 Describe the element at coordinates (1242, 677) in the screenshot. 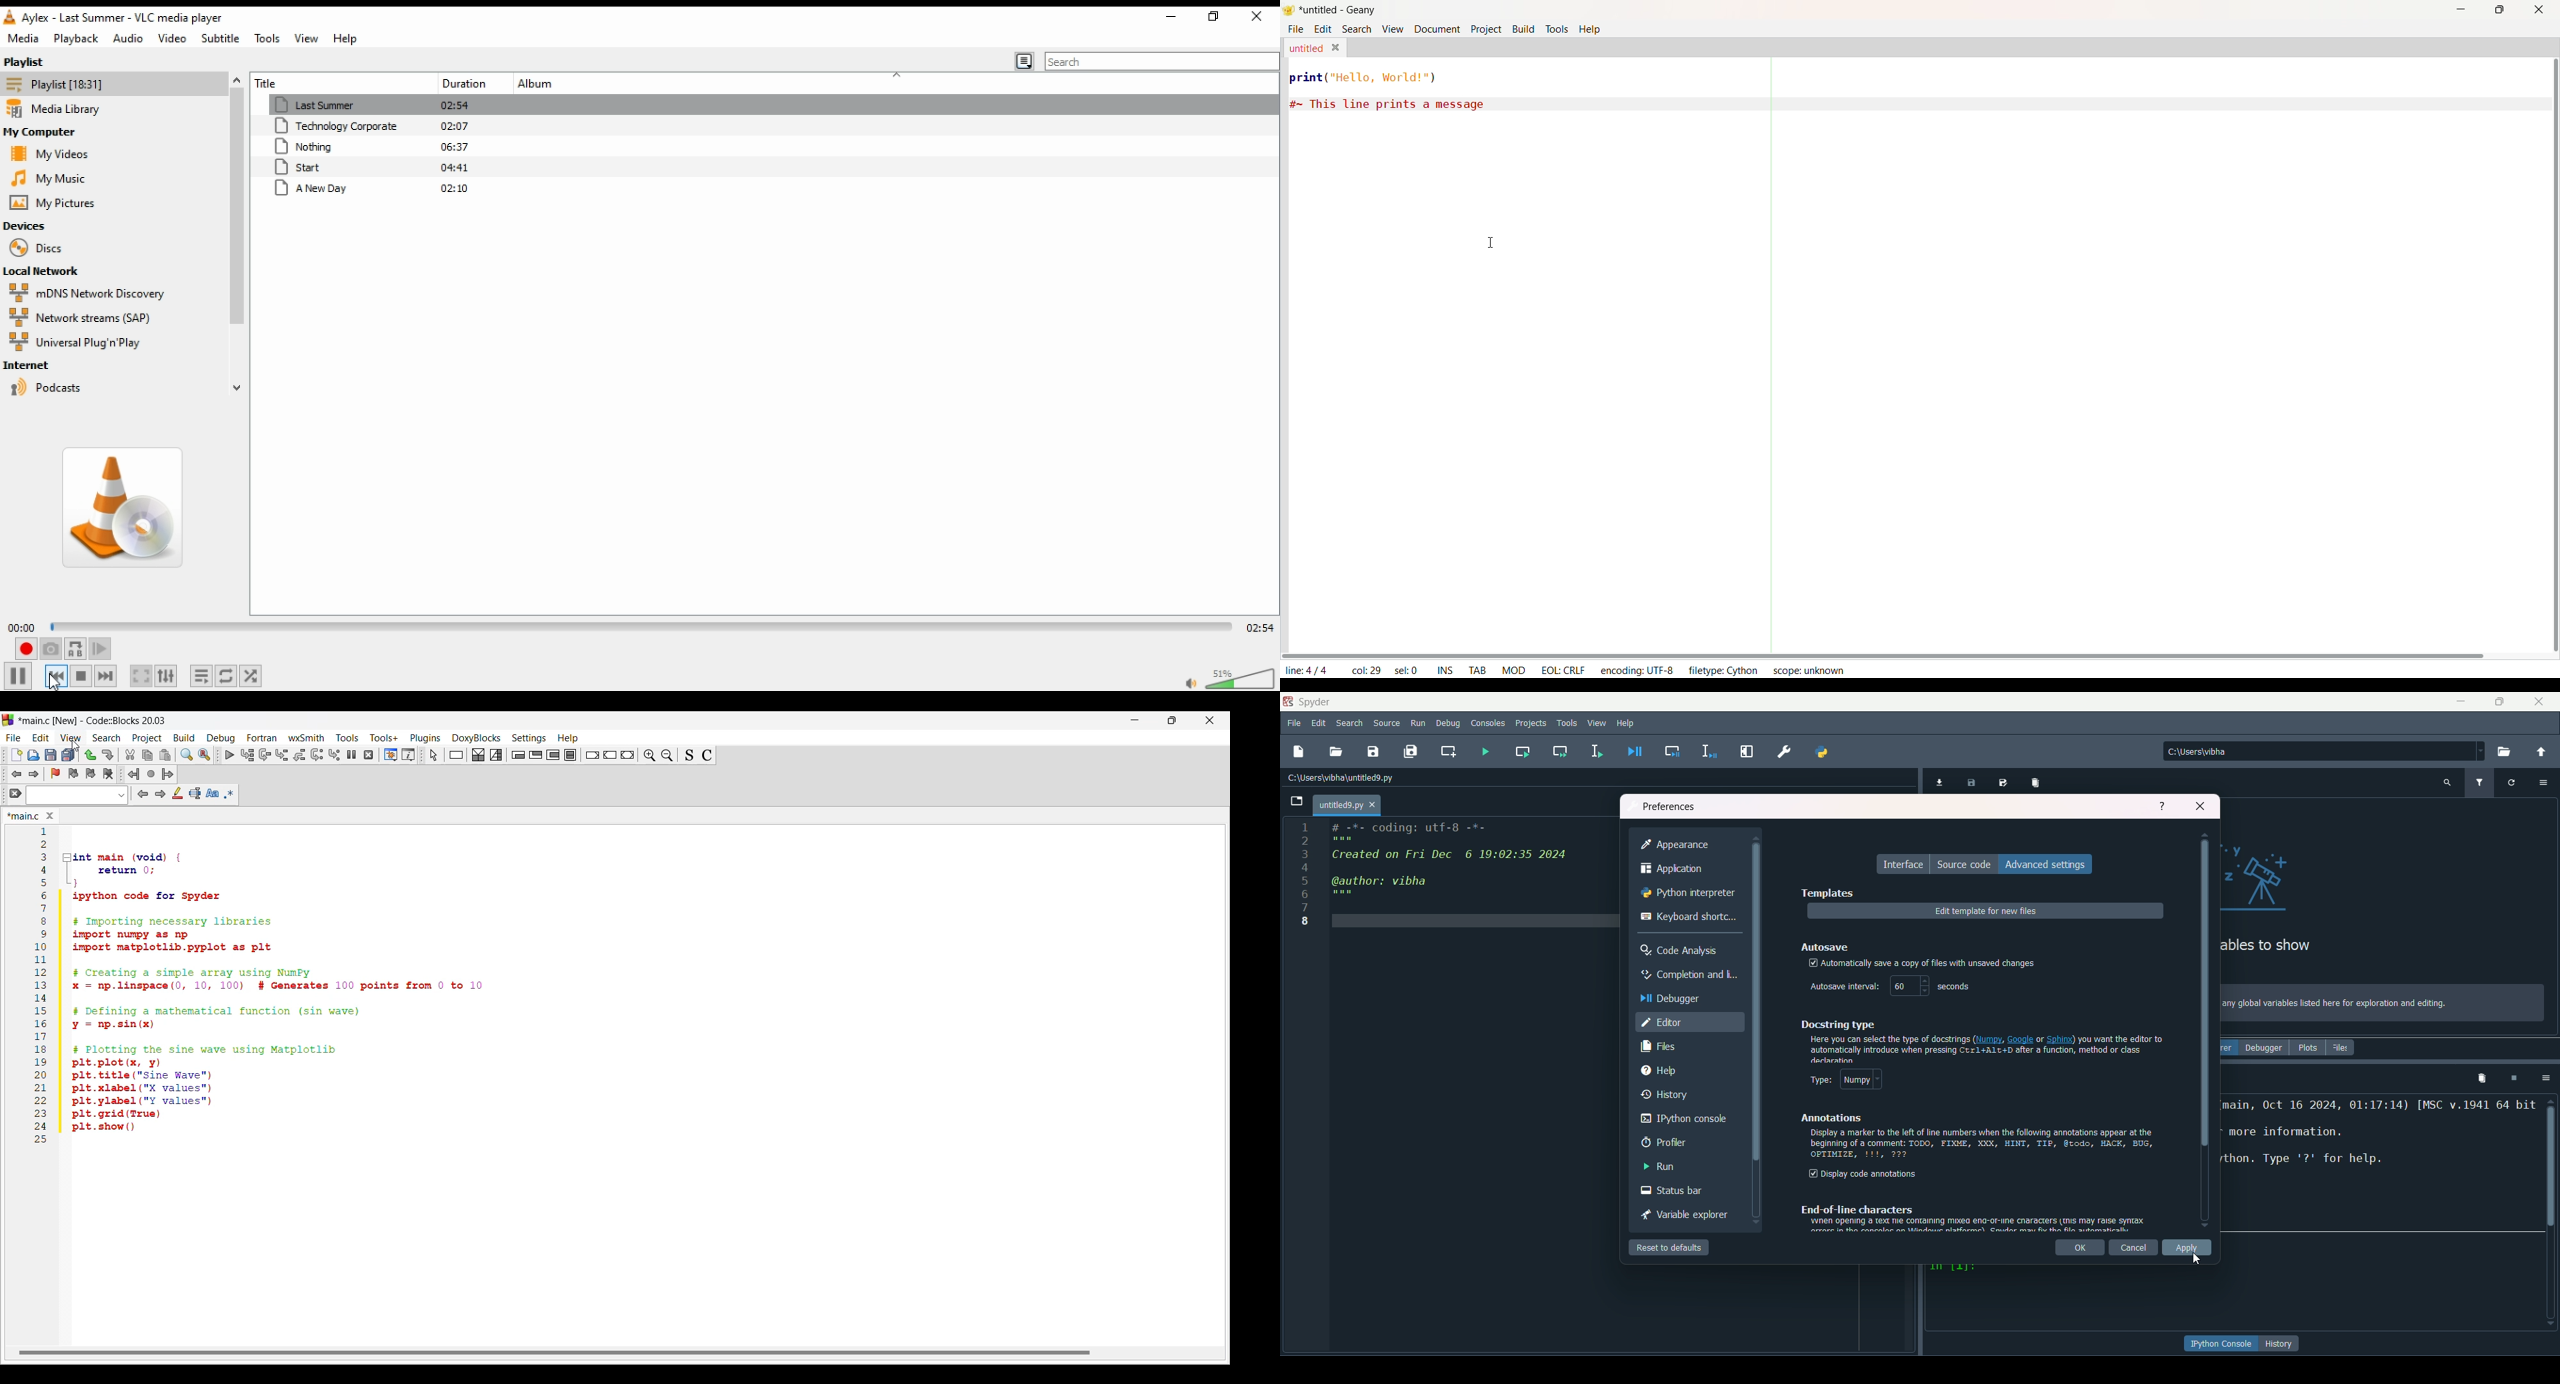

I see `volume` at that location.